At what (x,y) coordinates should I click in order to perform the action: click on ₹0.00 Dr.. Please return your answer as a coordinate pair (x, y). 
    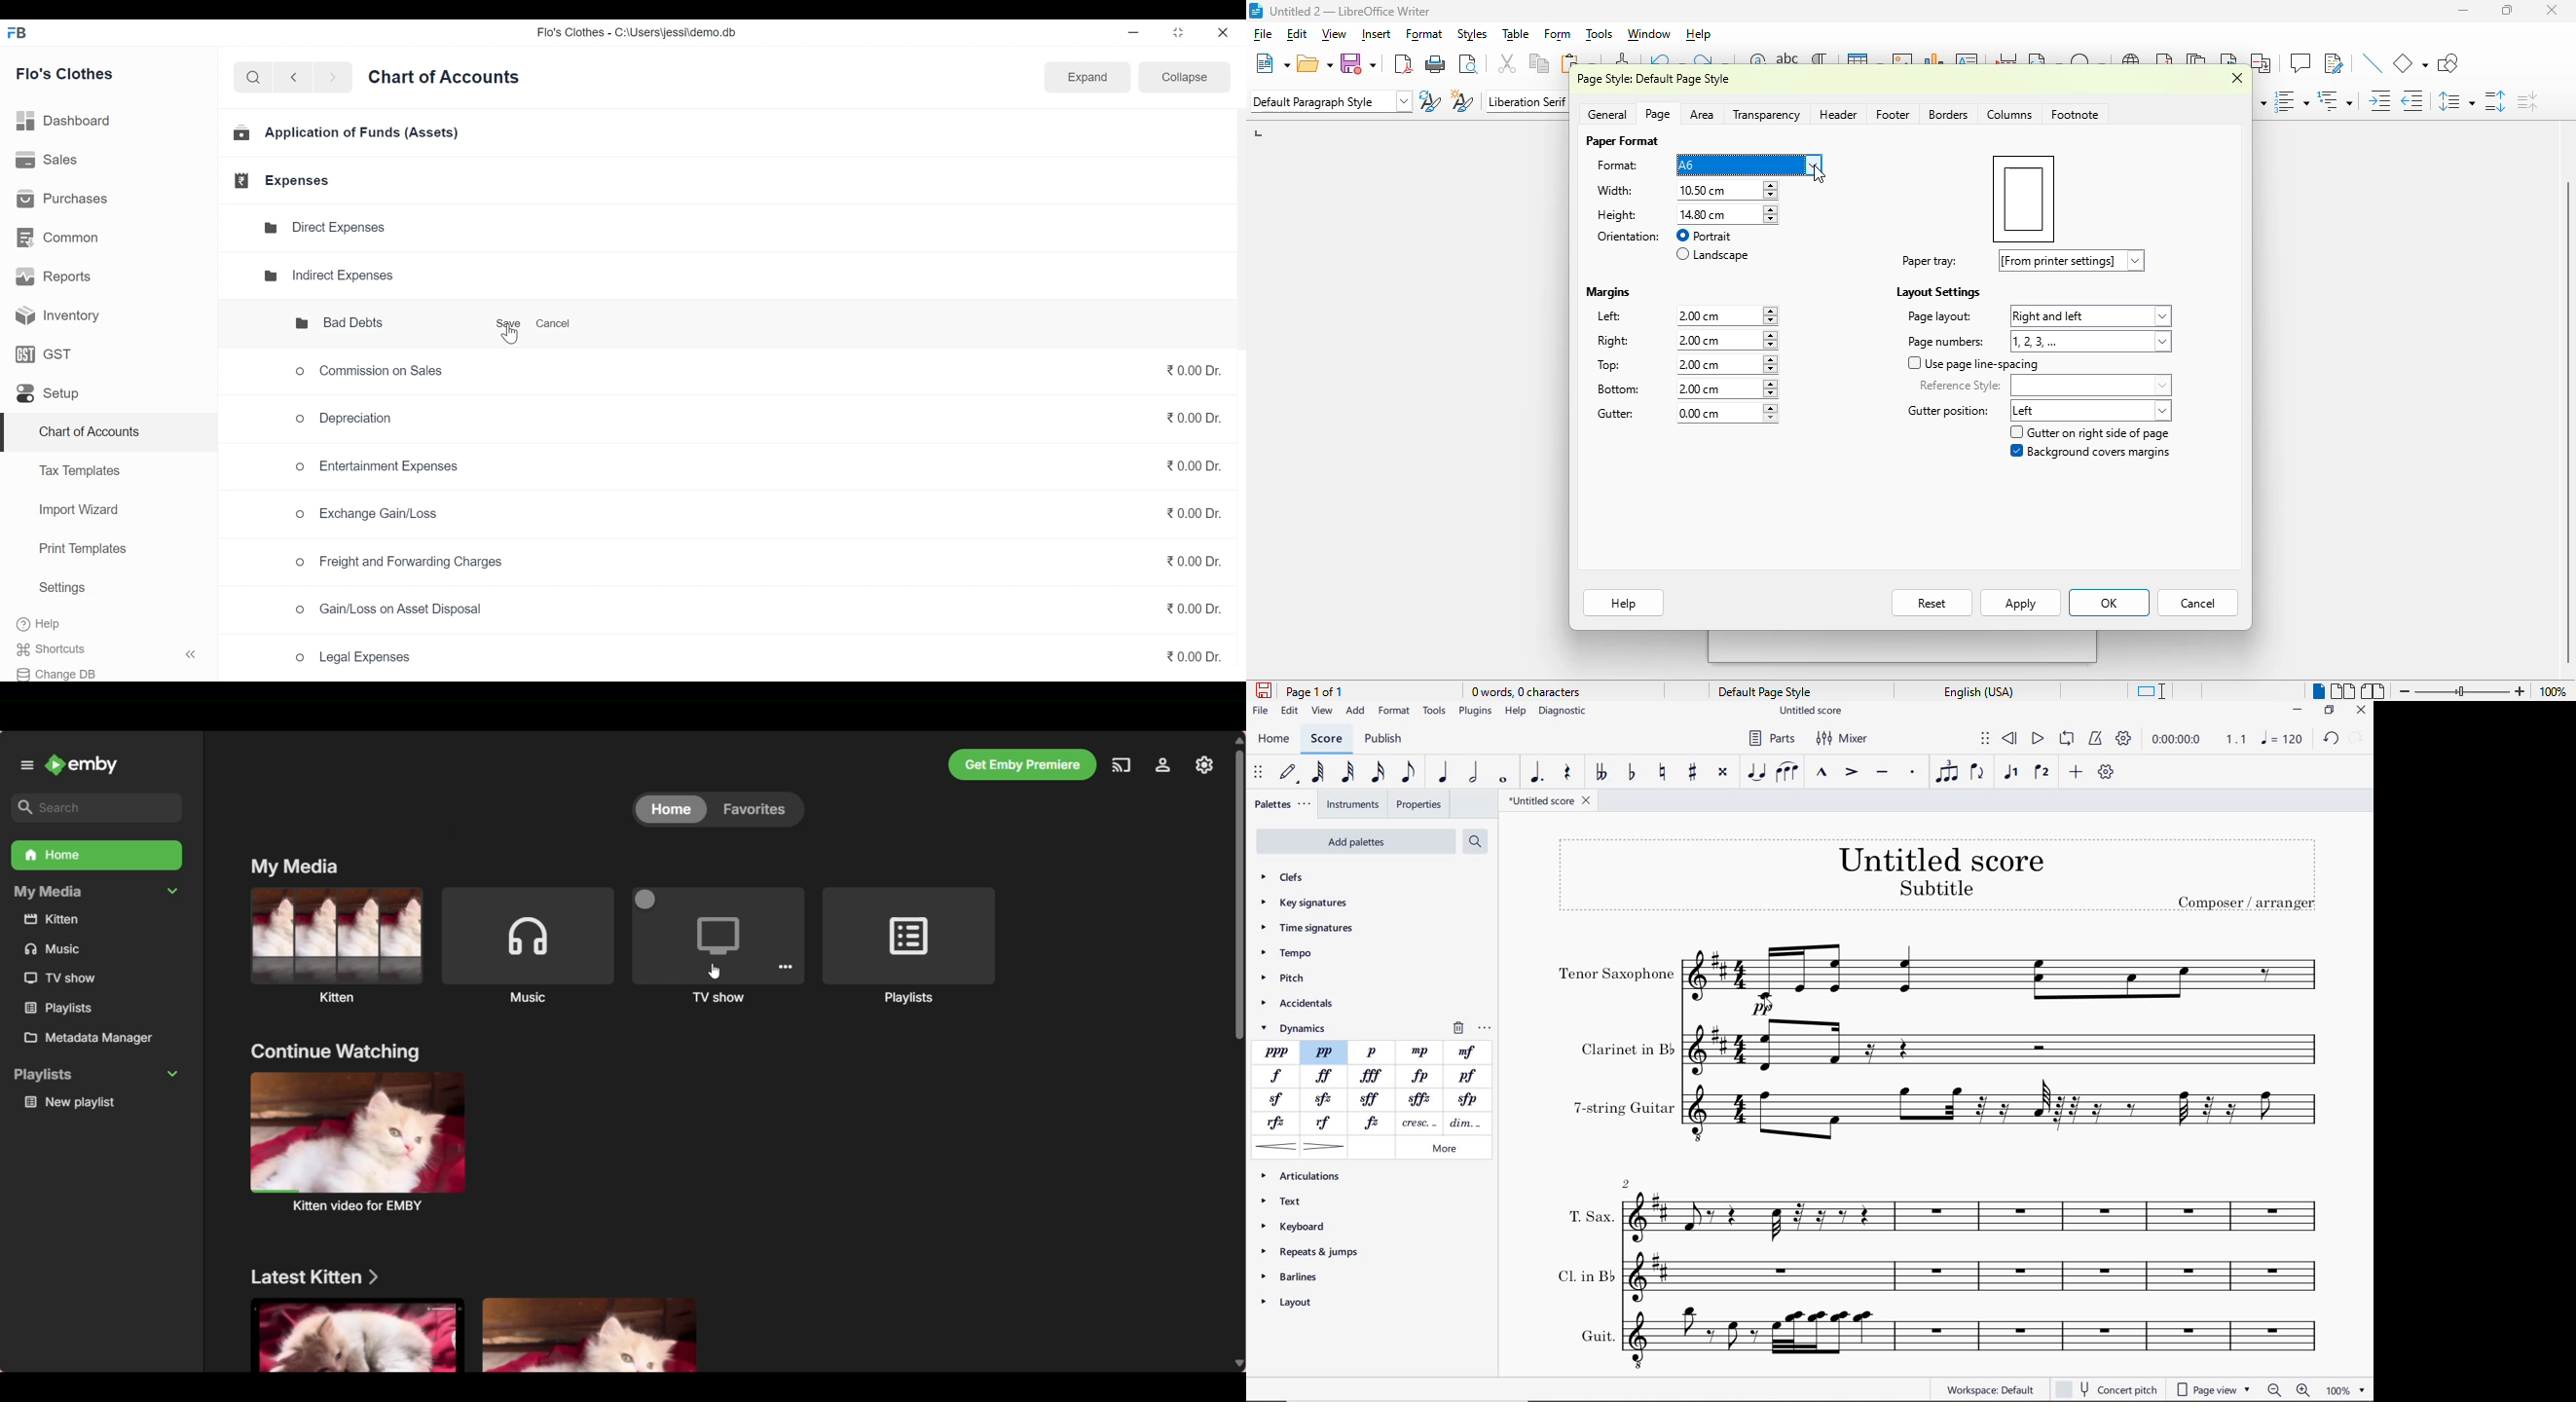
    Looking at the image, I should click on (1192, 563).